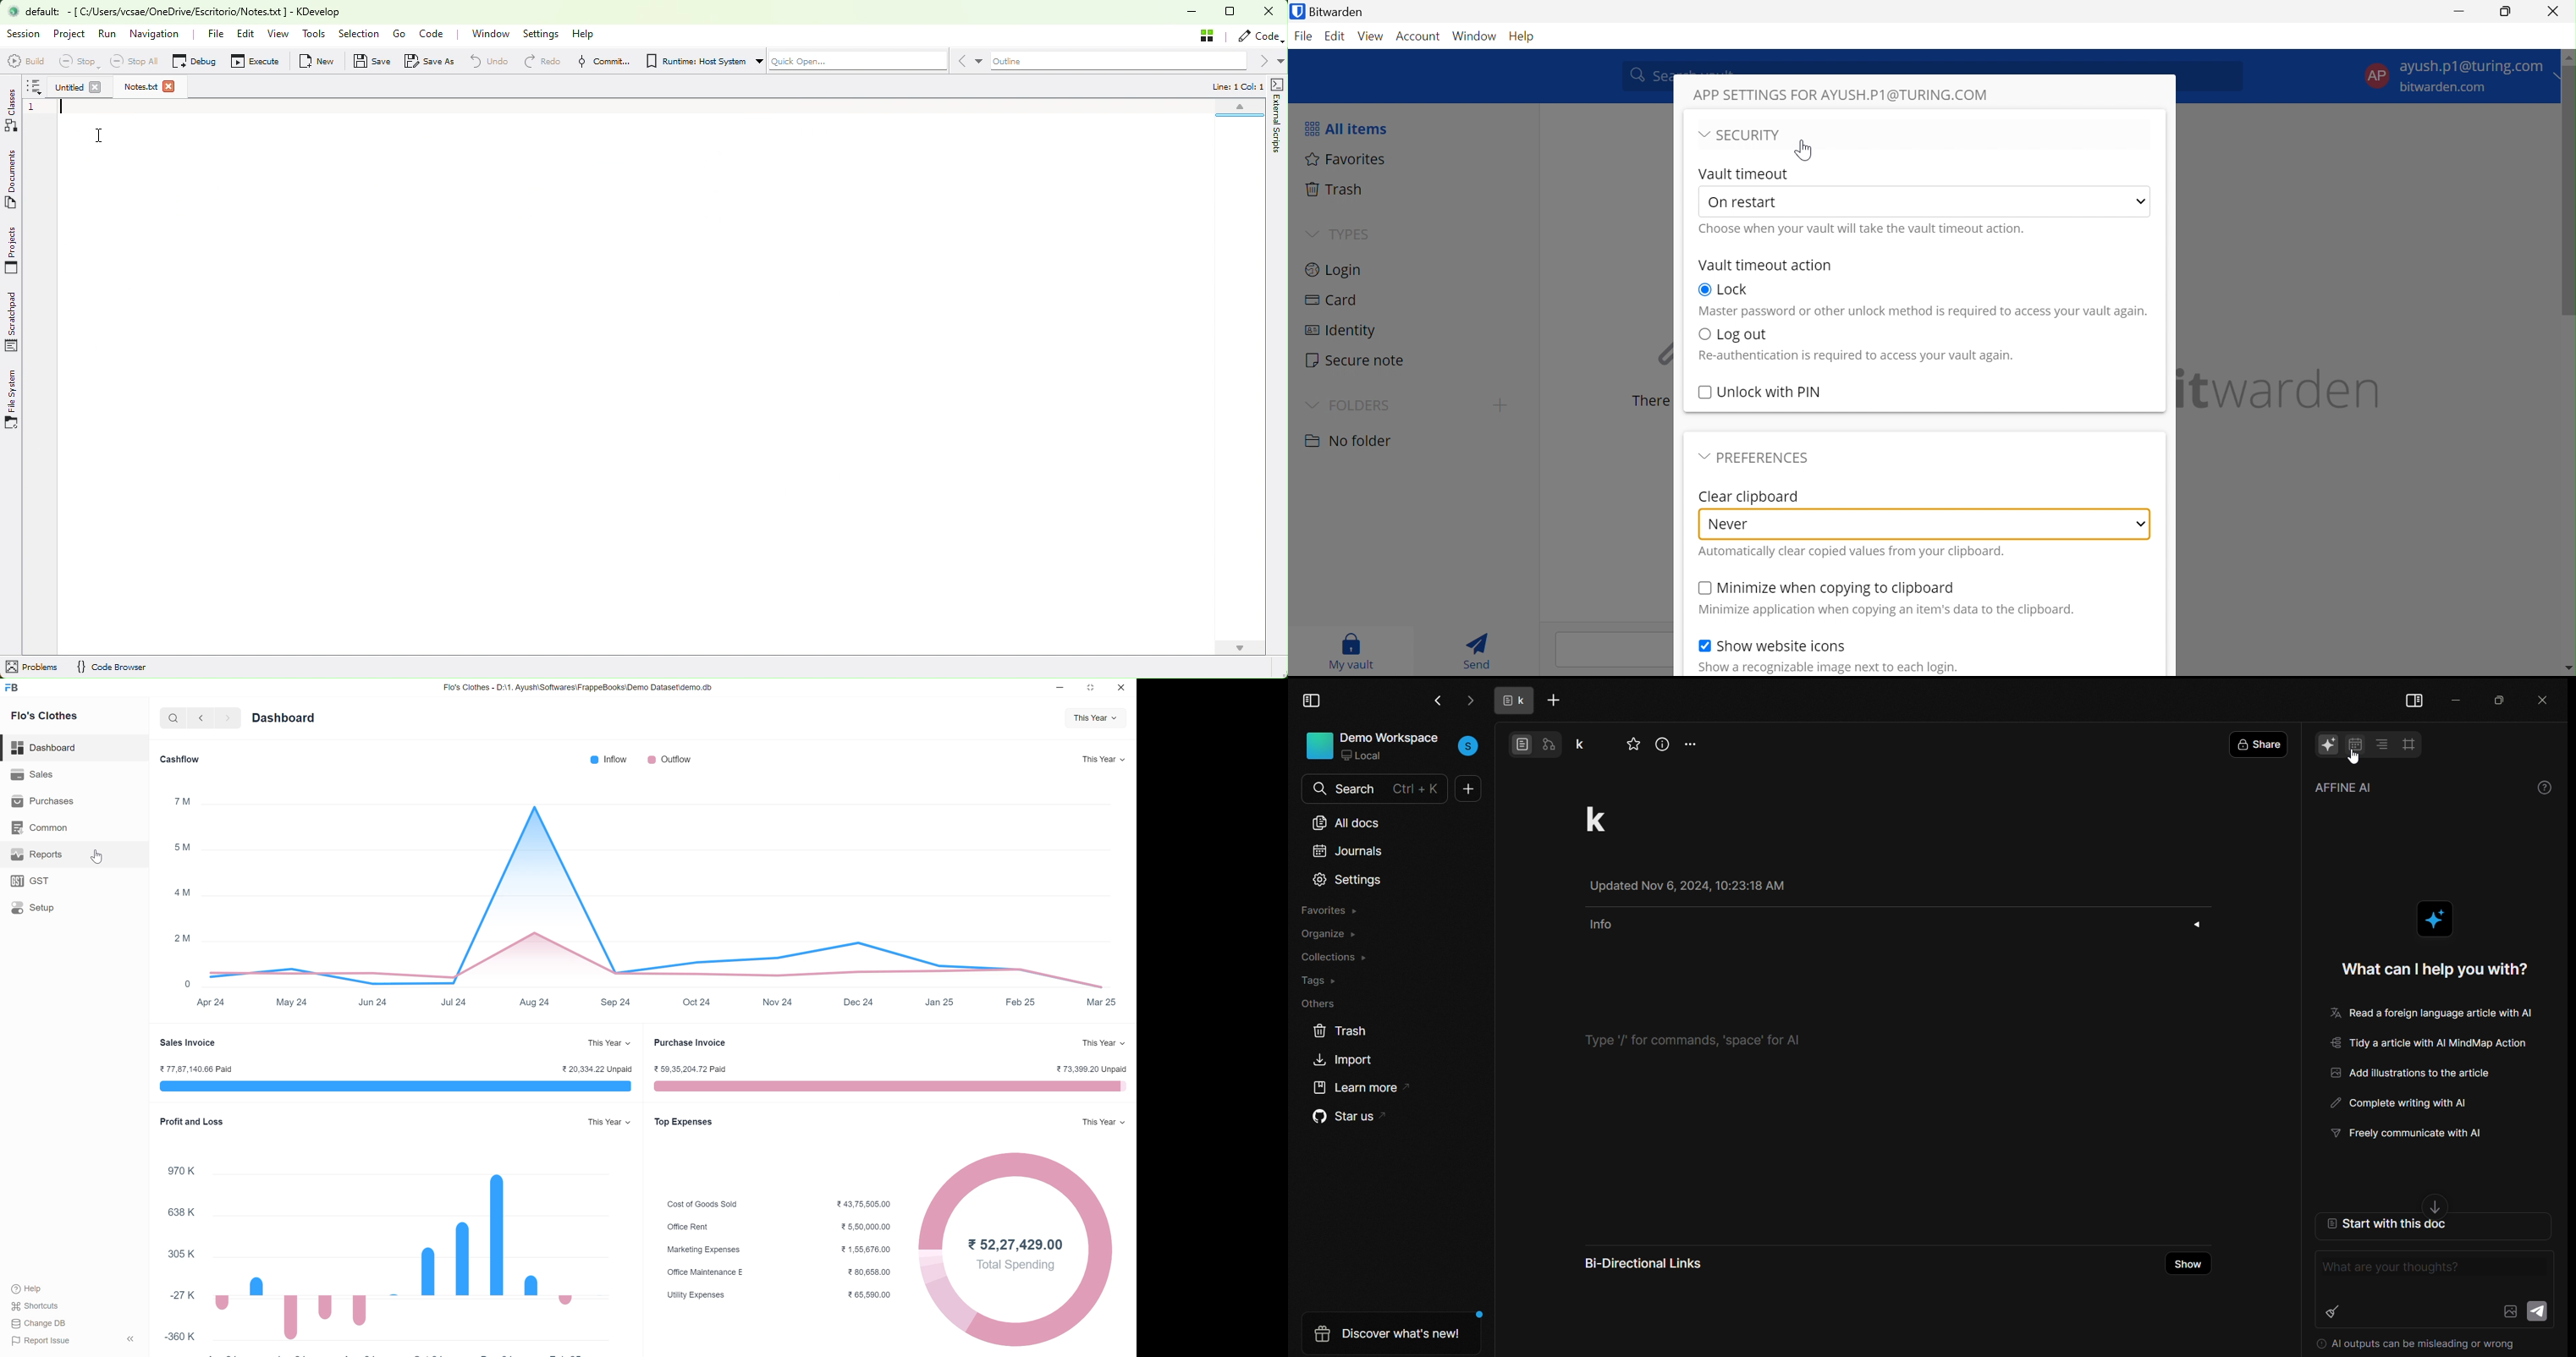  What do you see at coordinates (181, 1209) in the screenshot?
I see `638 K` at bounding box center [181, 1209].